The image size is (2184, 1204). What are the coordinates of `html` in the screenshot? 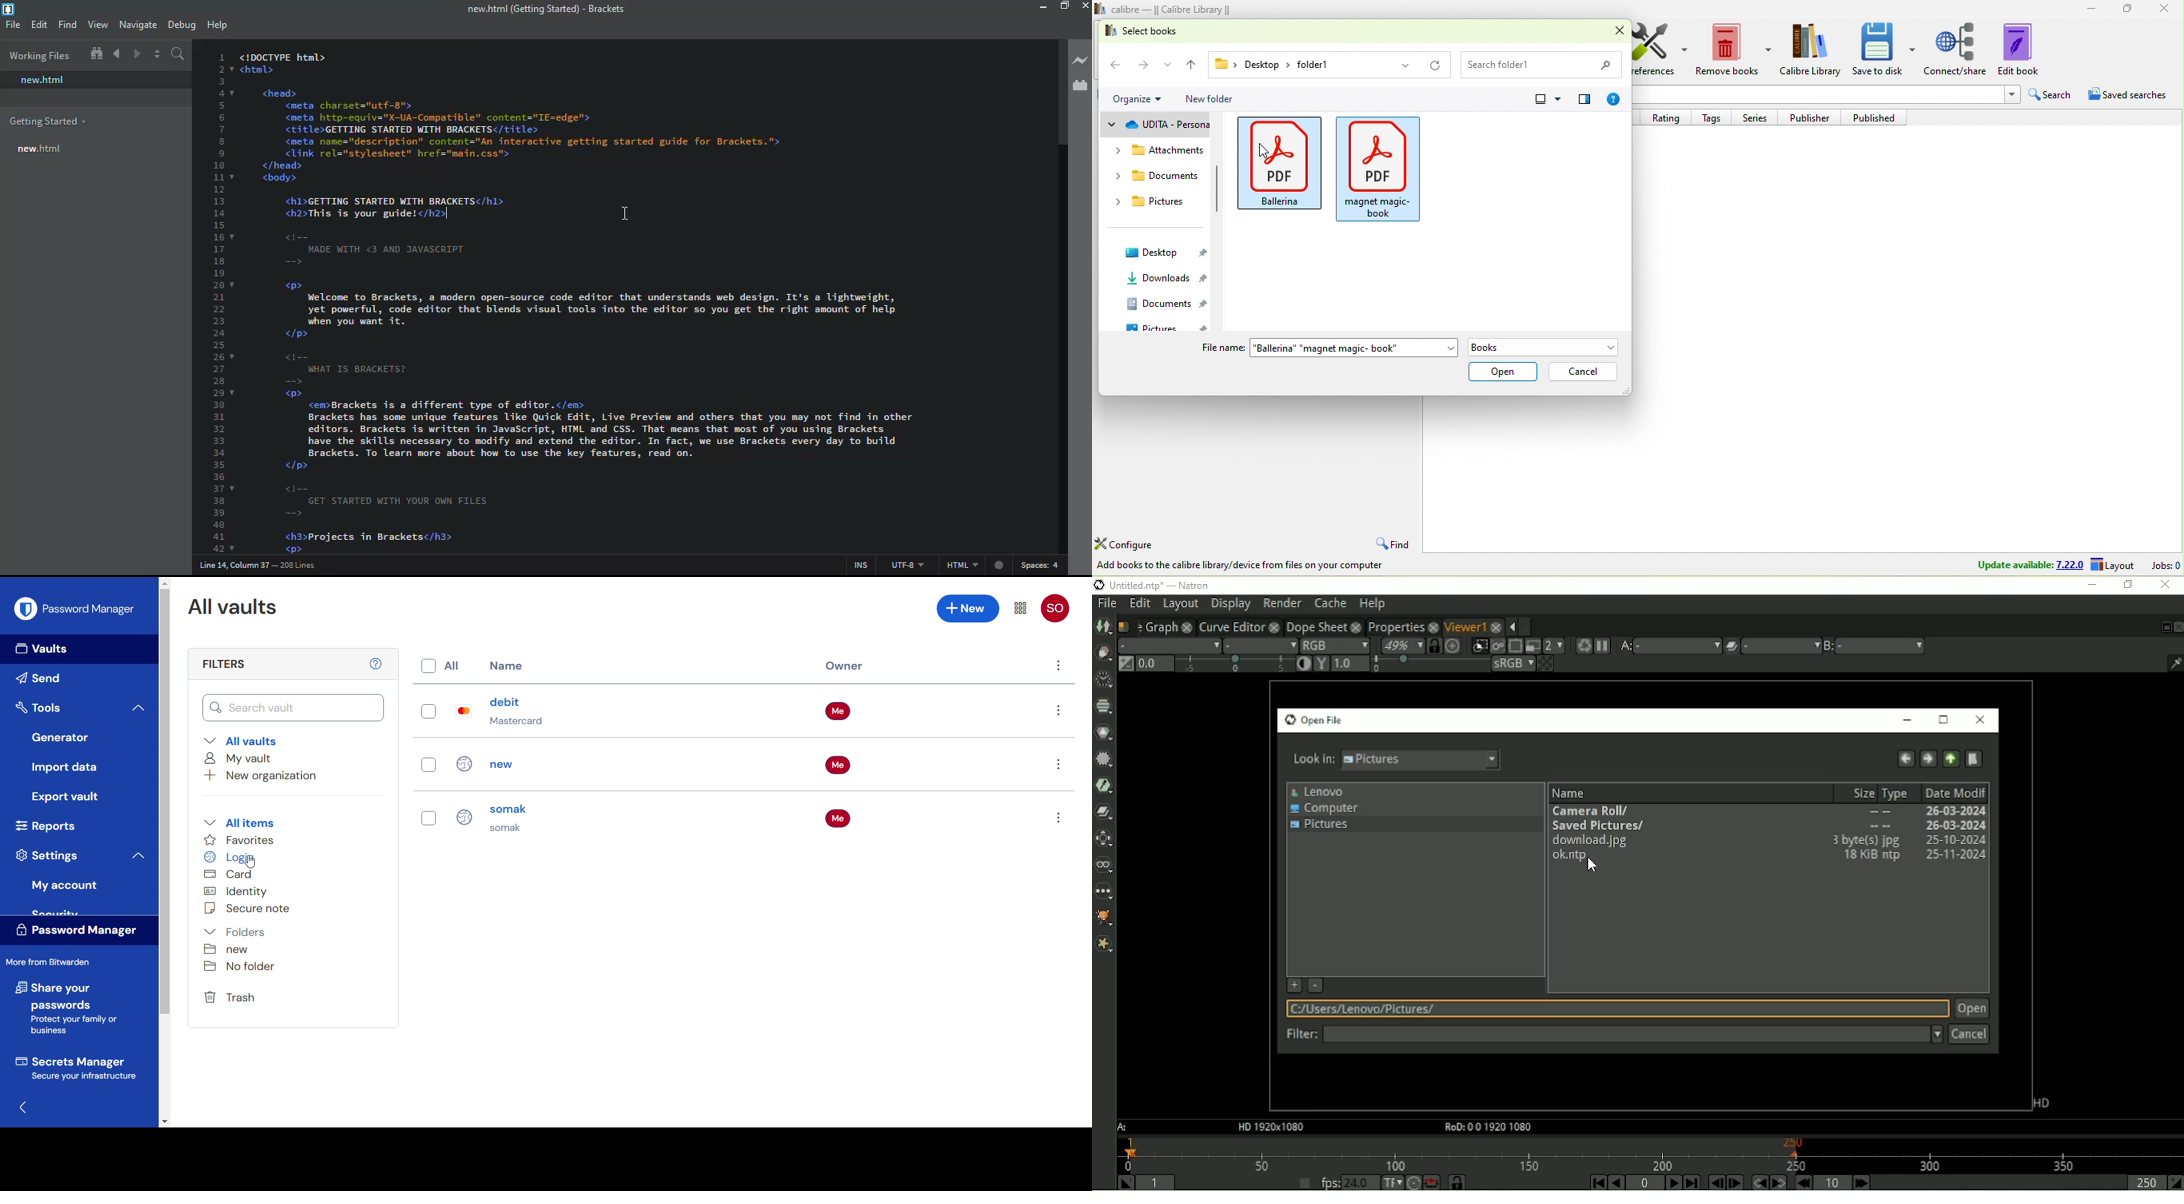 It's located at (979, 567).